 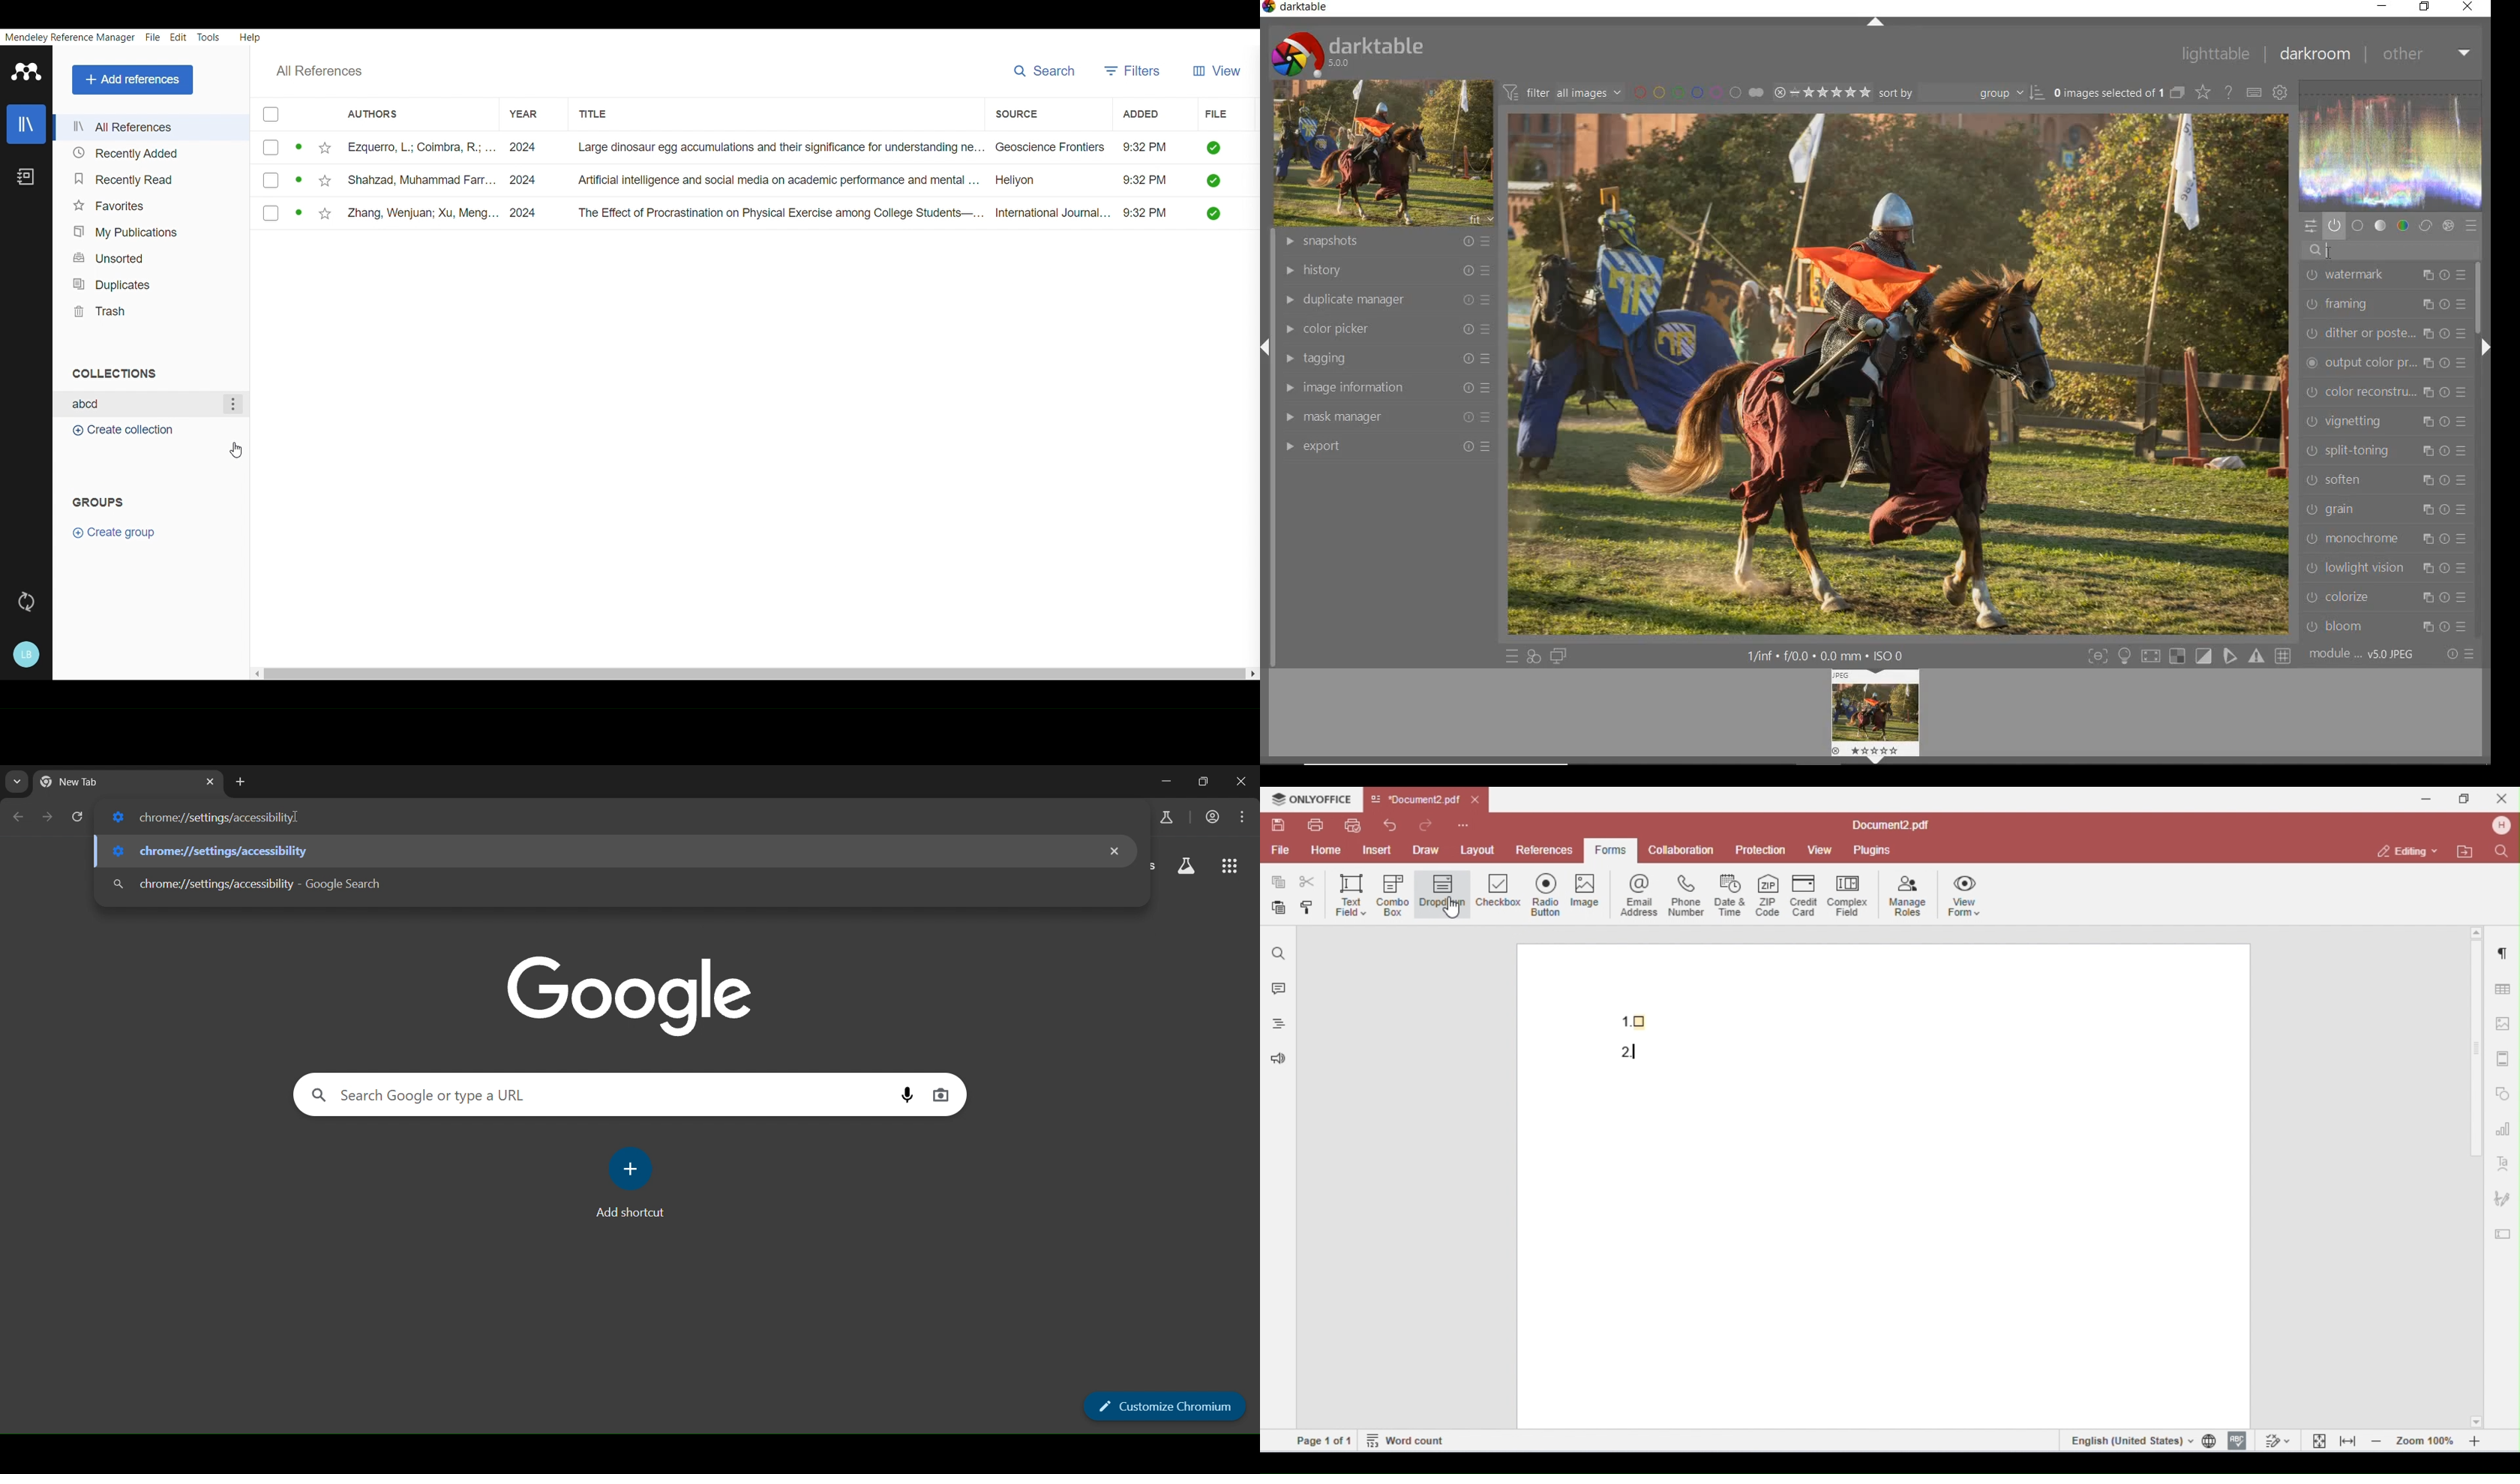 I want to click on quick access panel, so click(x=2310, y=226).